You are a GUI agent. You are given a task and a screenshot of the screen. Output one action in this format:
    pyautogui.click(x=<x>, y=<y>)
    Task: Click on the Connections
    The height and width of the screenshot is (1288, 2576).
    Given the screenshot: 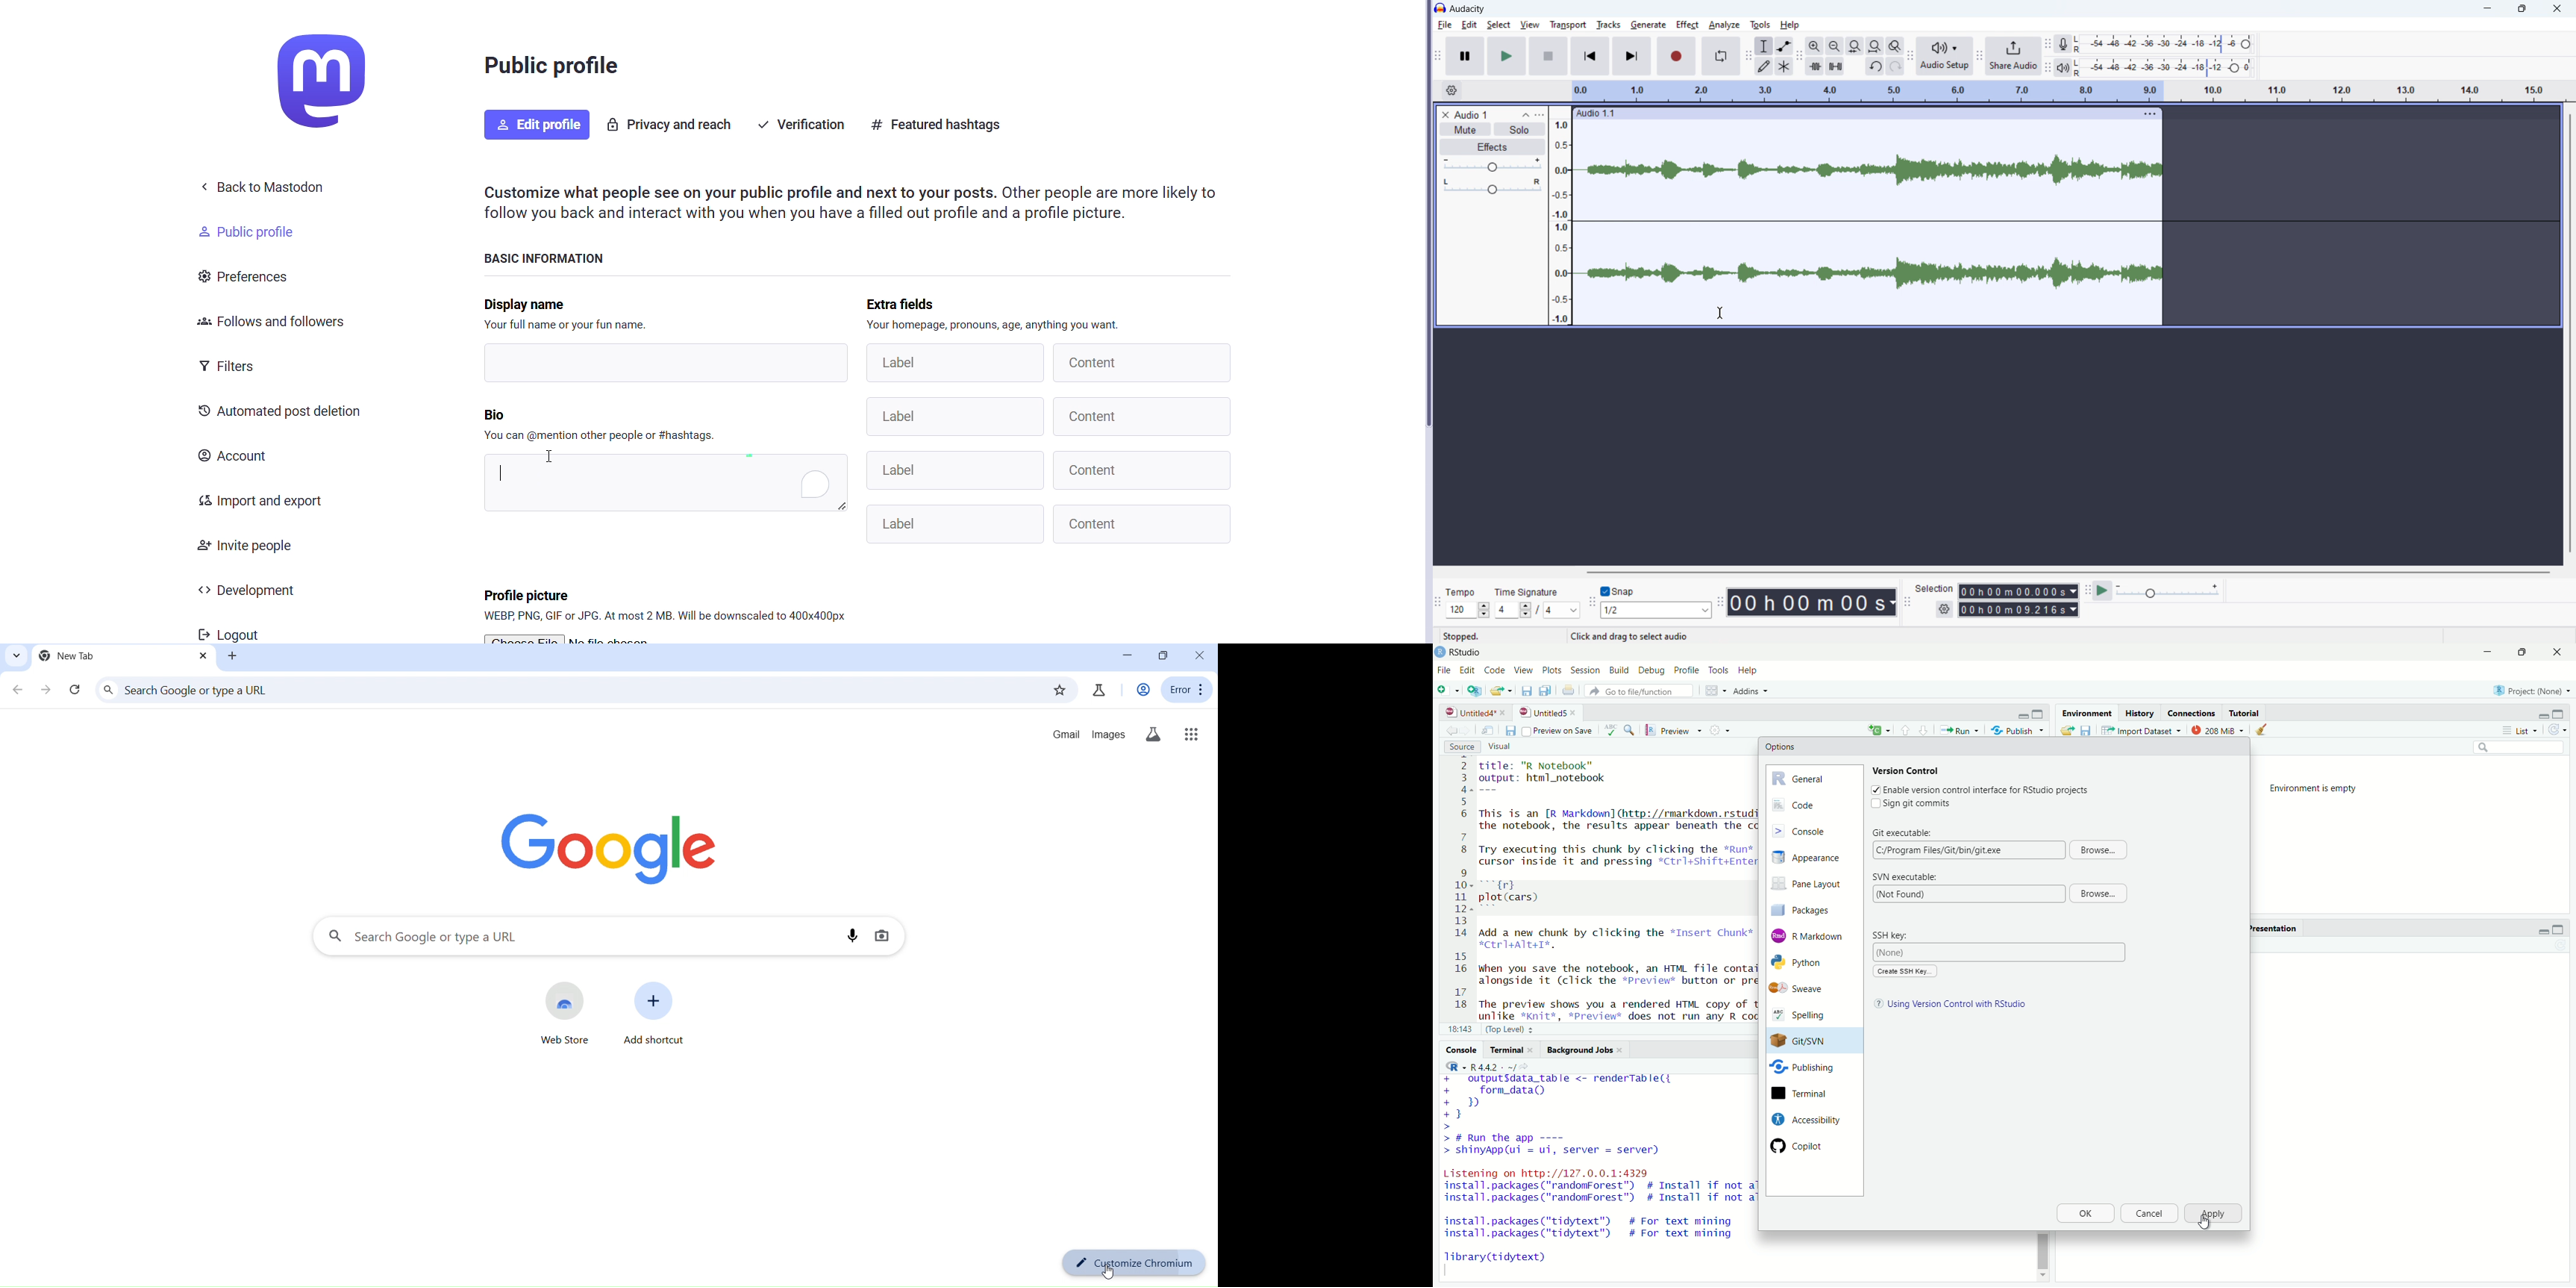 What is the action you would take?
    pyautogui.click(x=2192, y=713)
    